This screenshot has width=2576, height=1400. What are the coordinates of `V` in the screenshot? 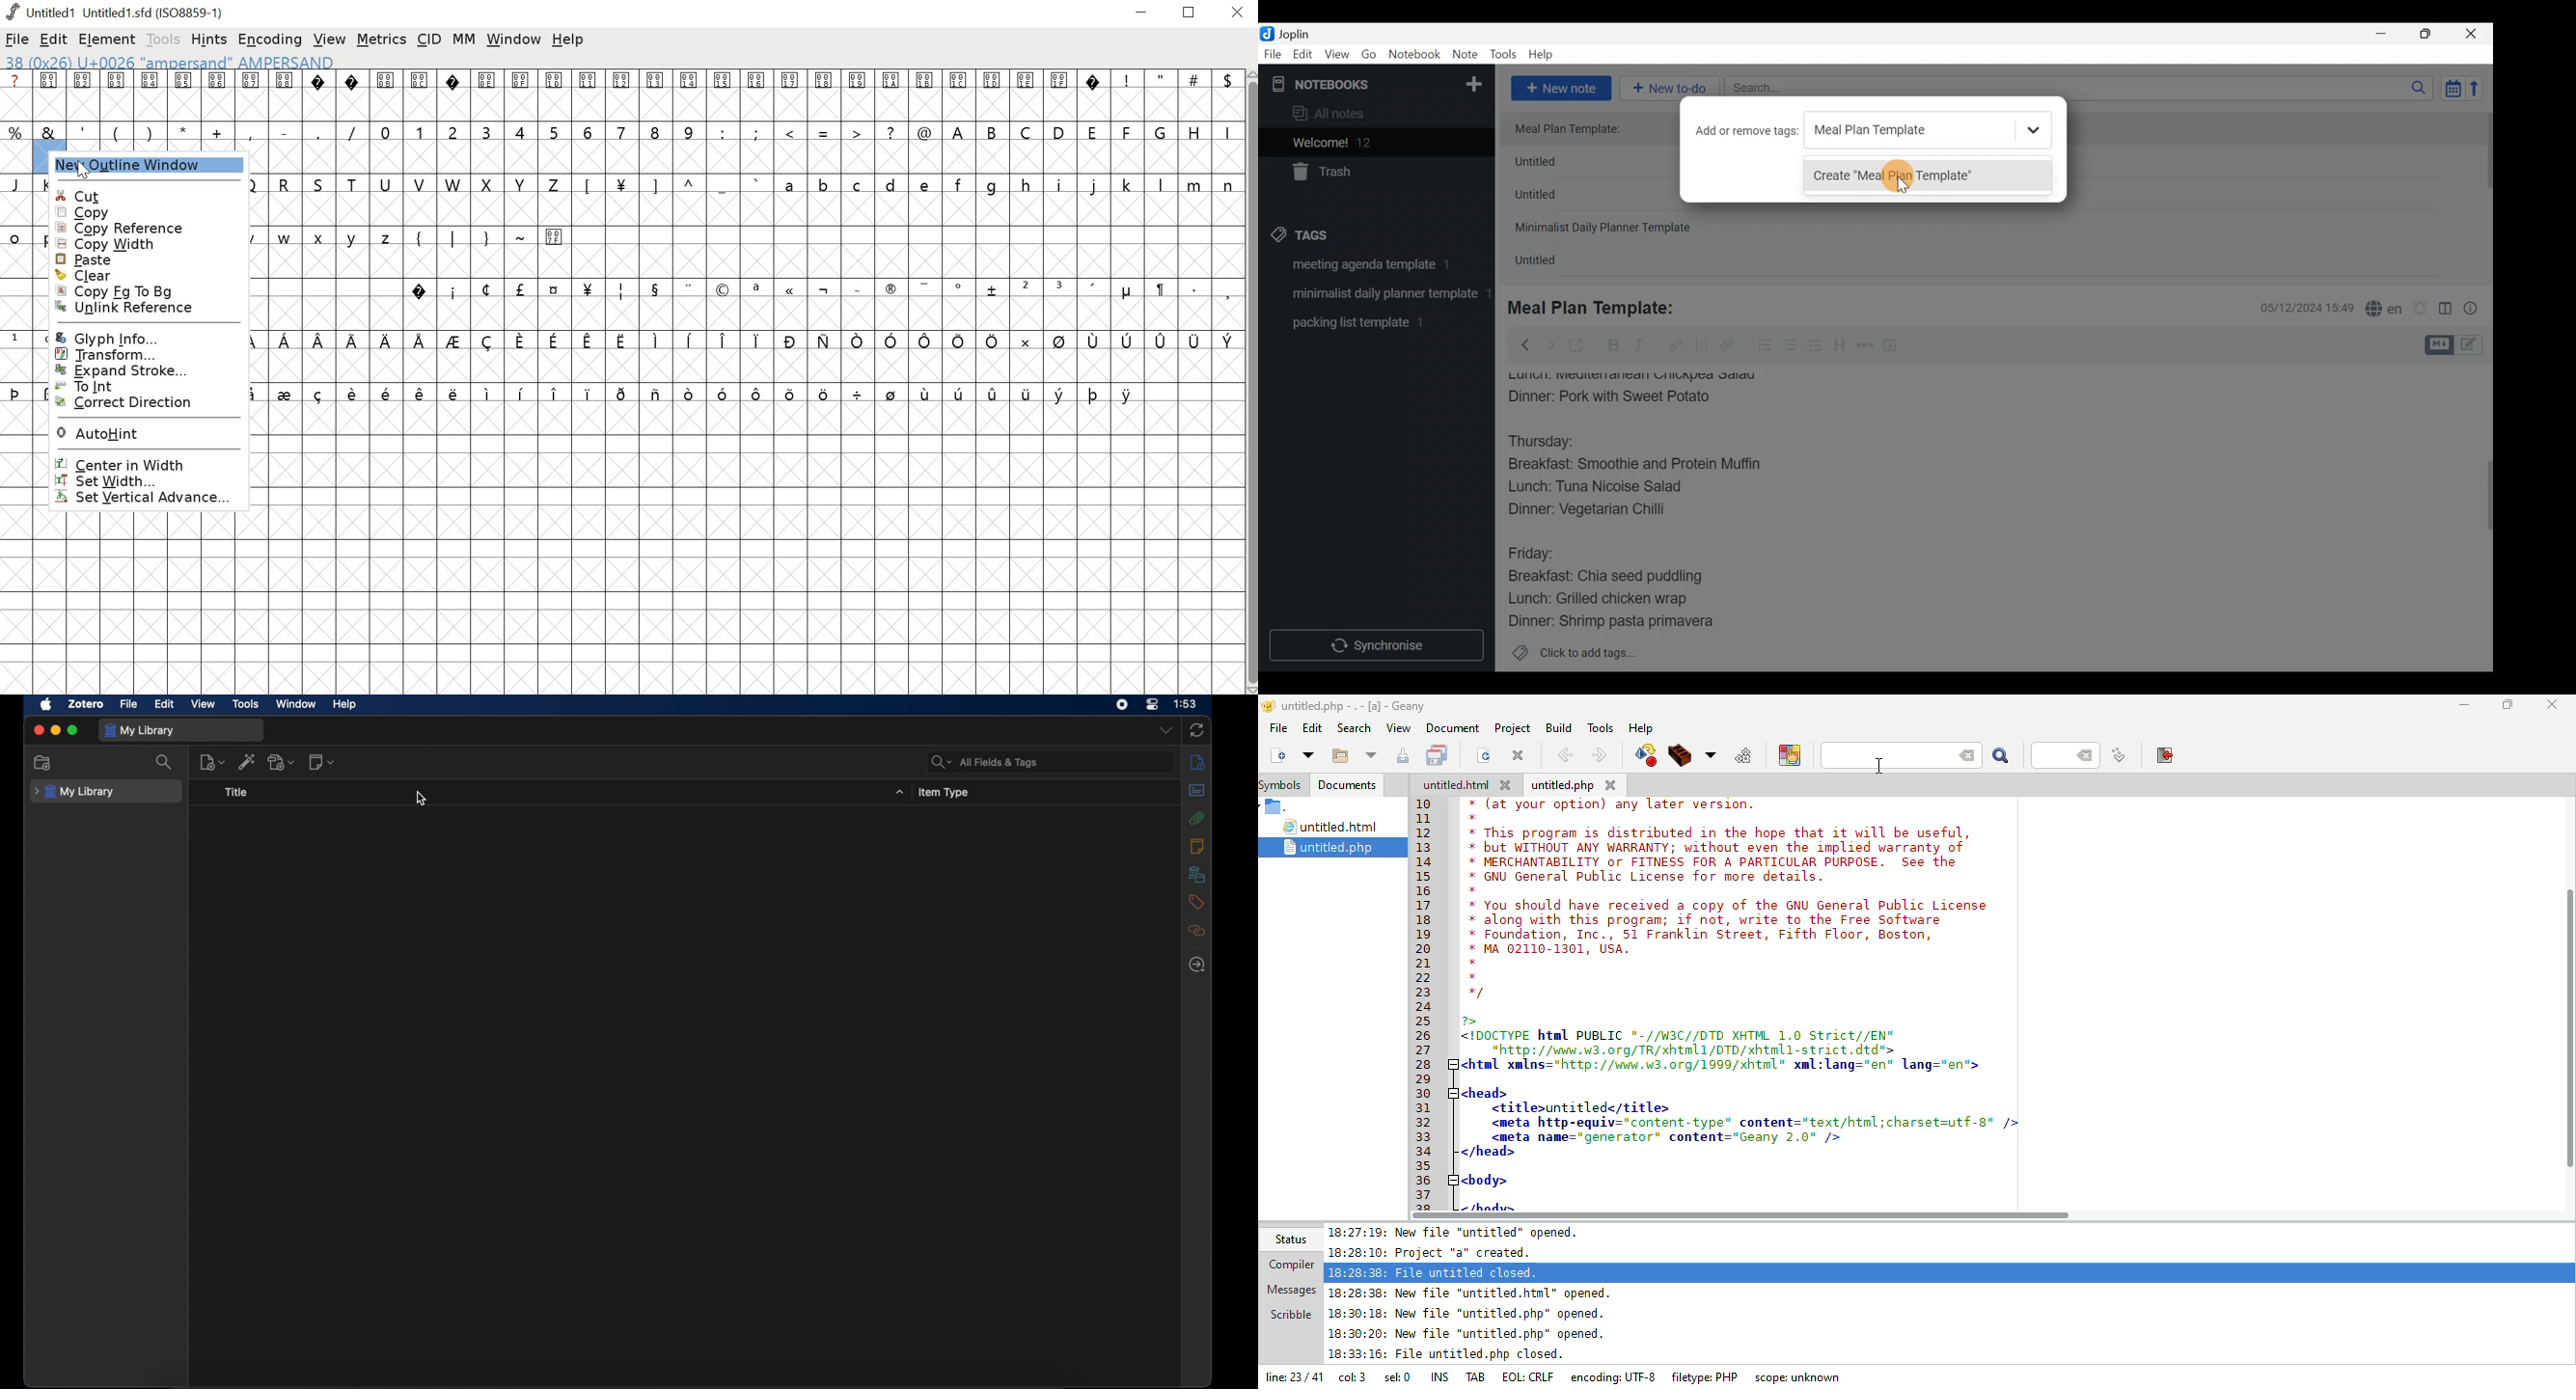 It's located at (421, 183).